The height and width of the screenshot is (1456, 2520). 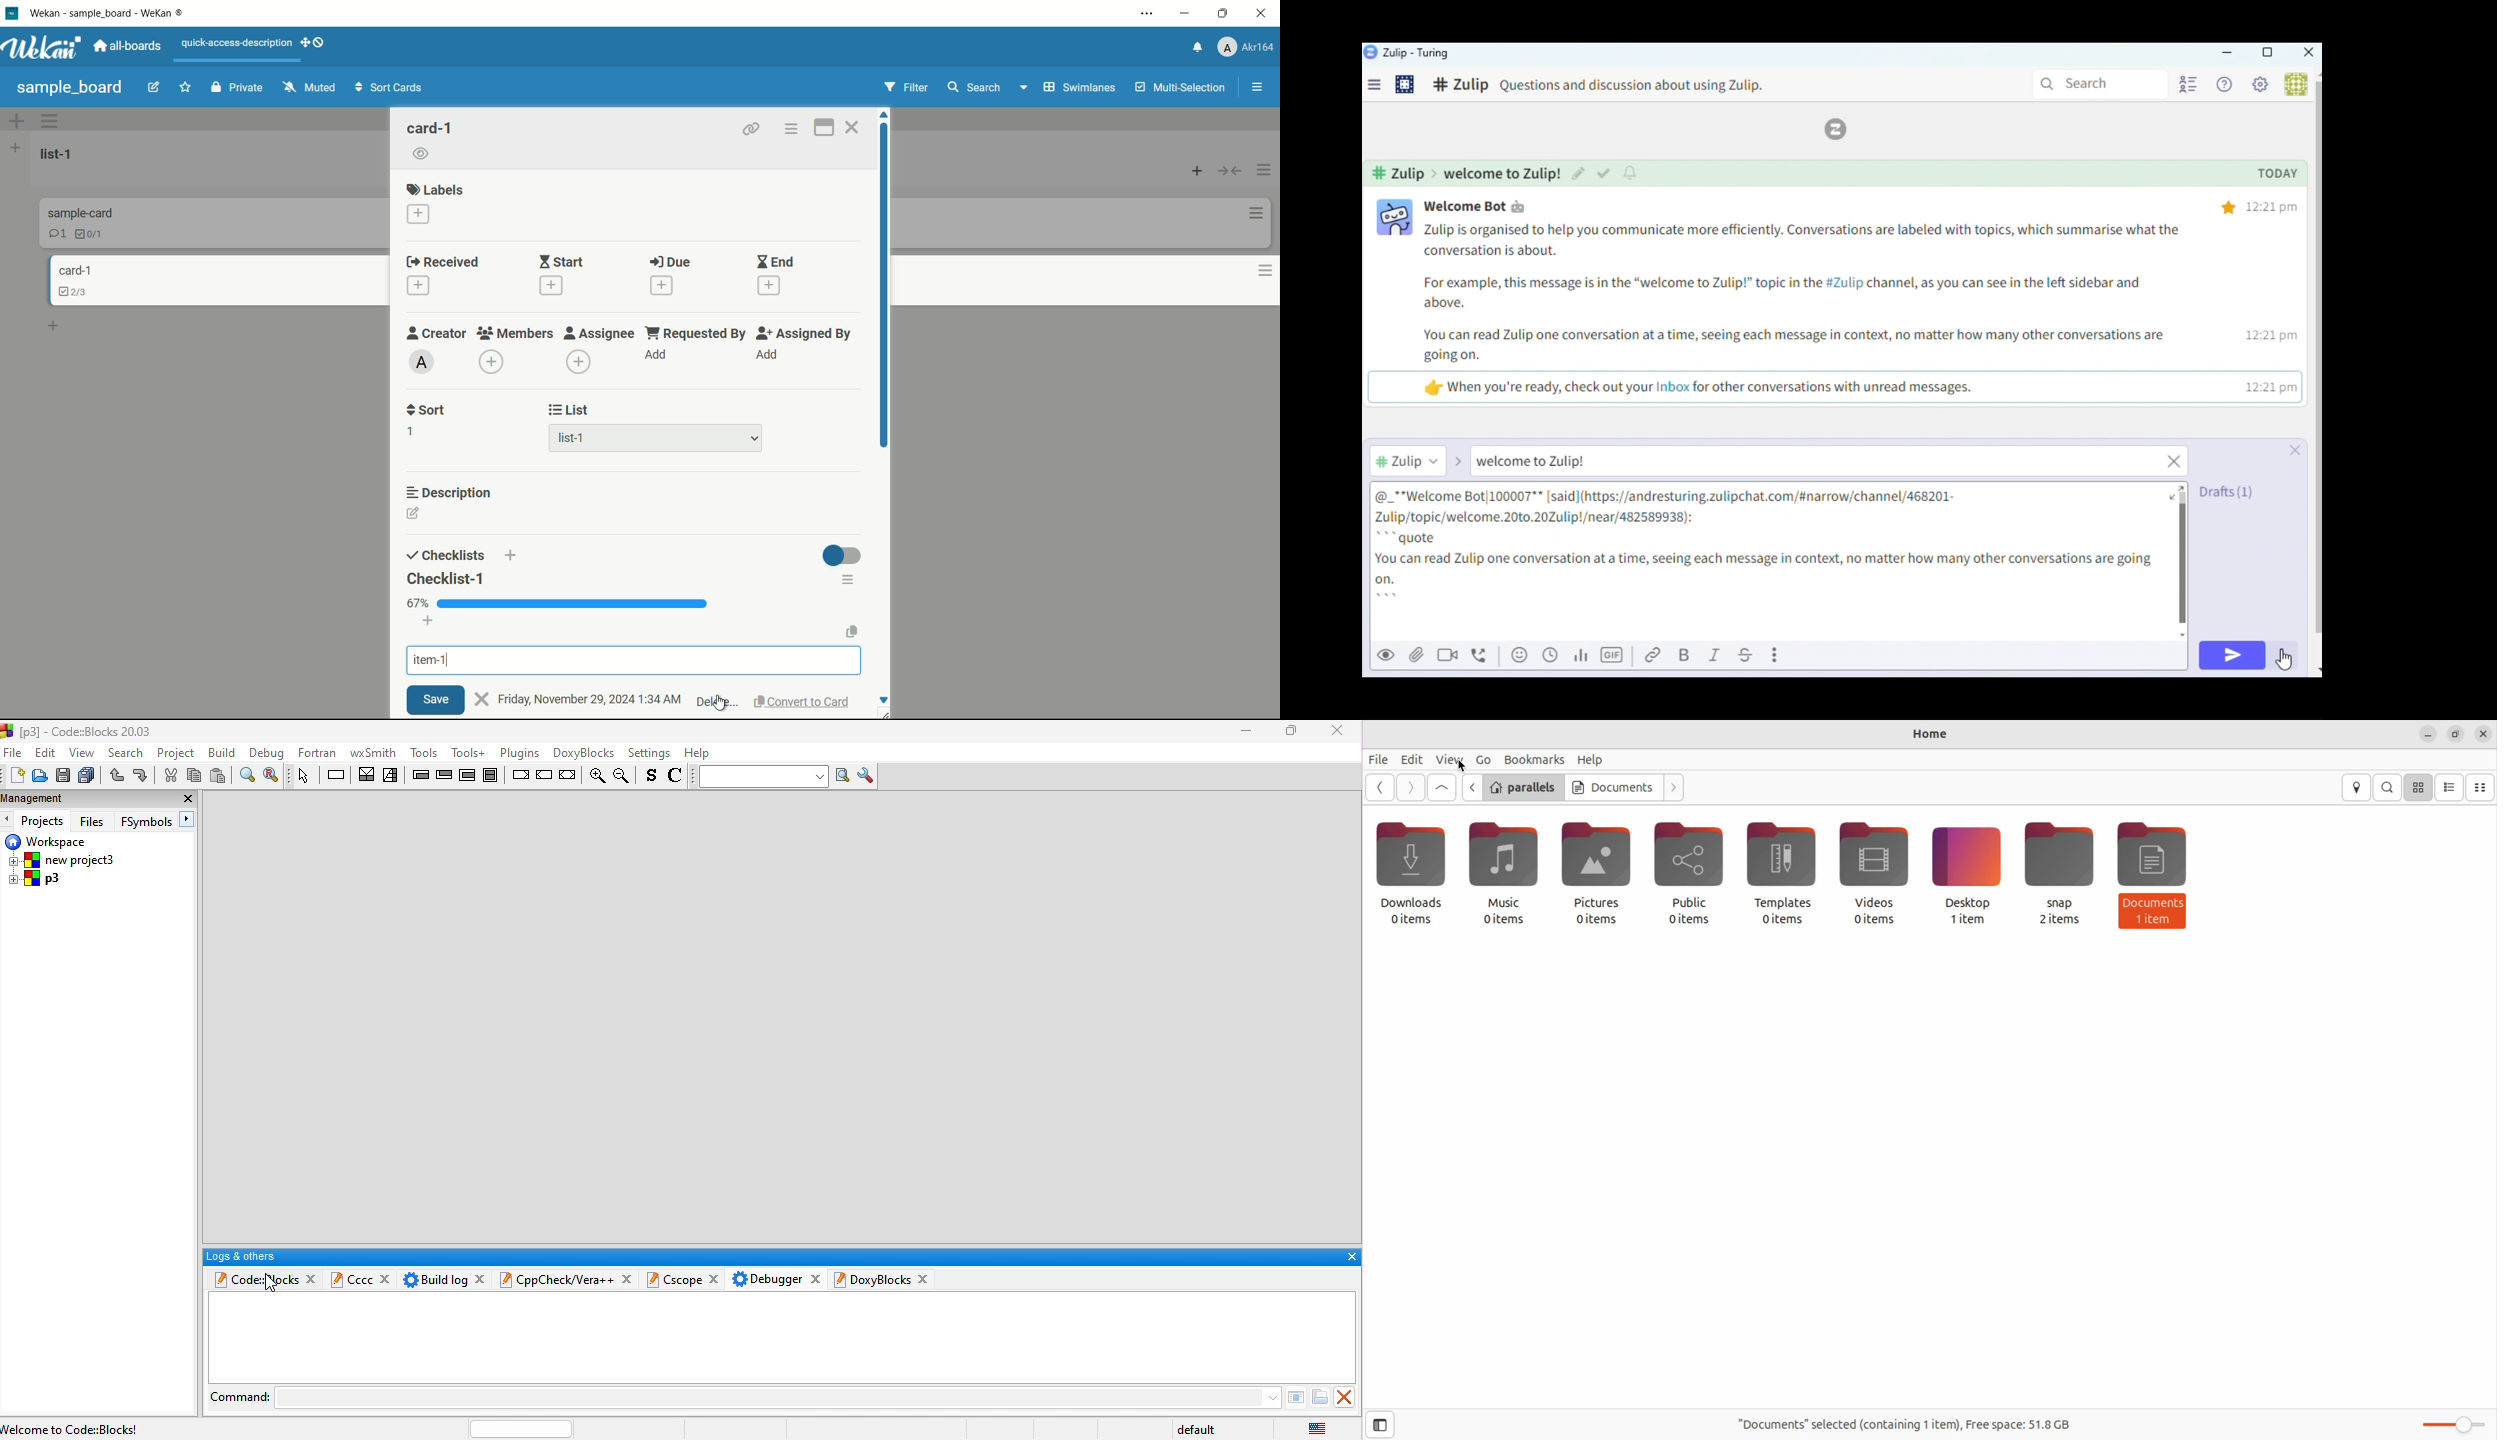 What do you see at coordinates (445, 261) in the screenshot?
I see `received` at bounding box center [445, 261].